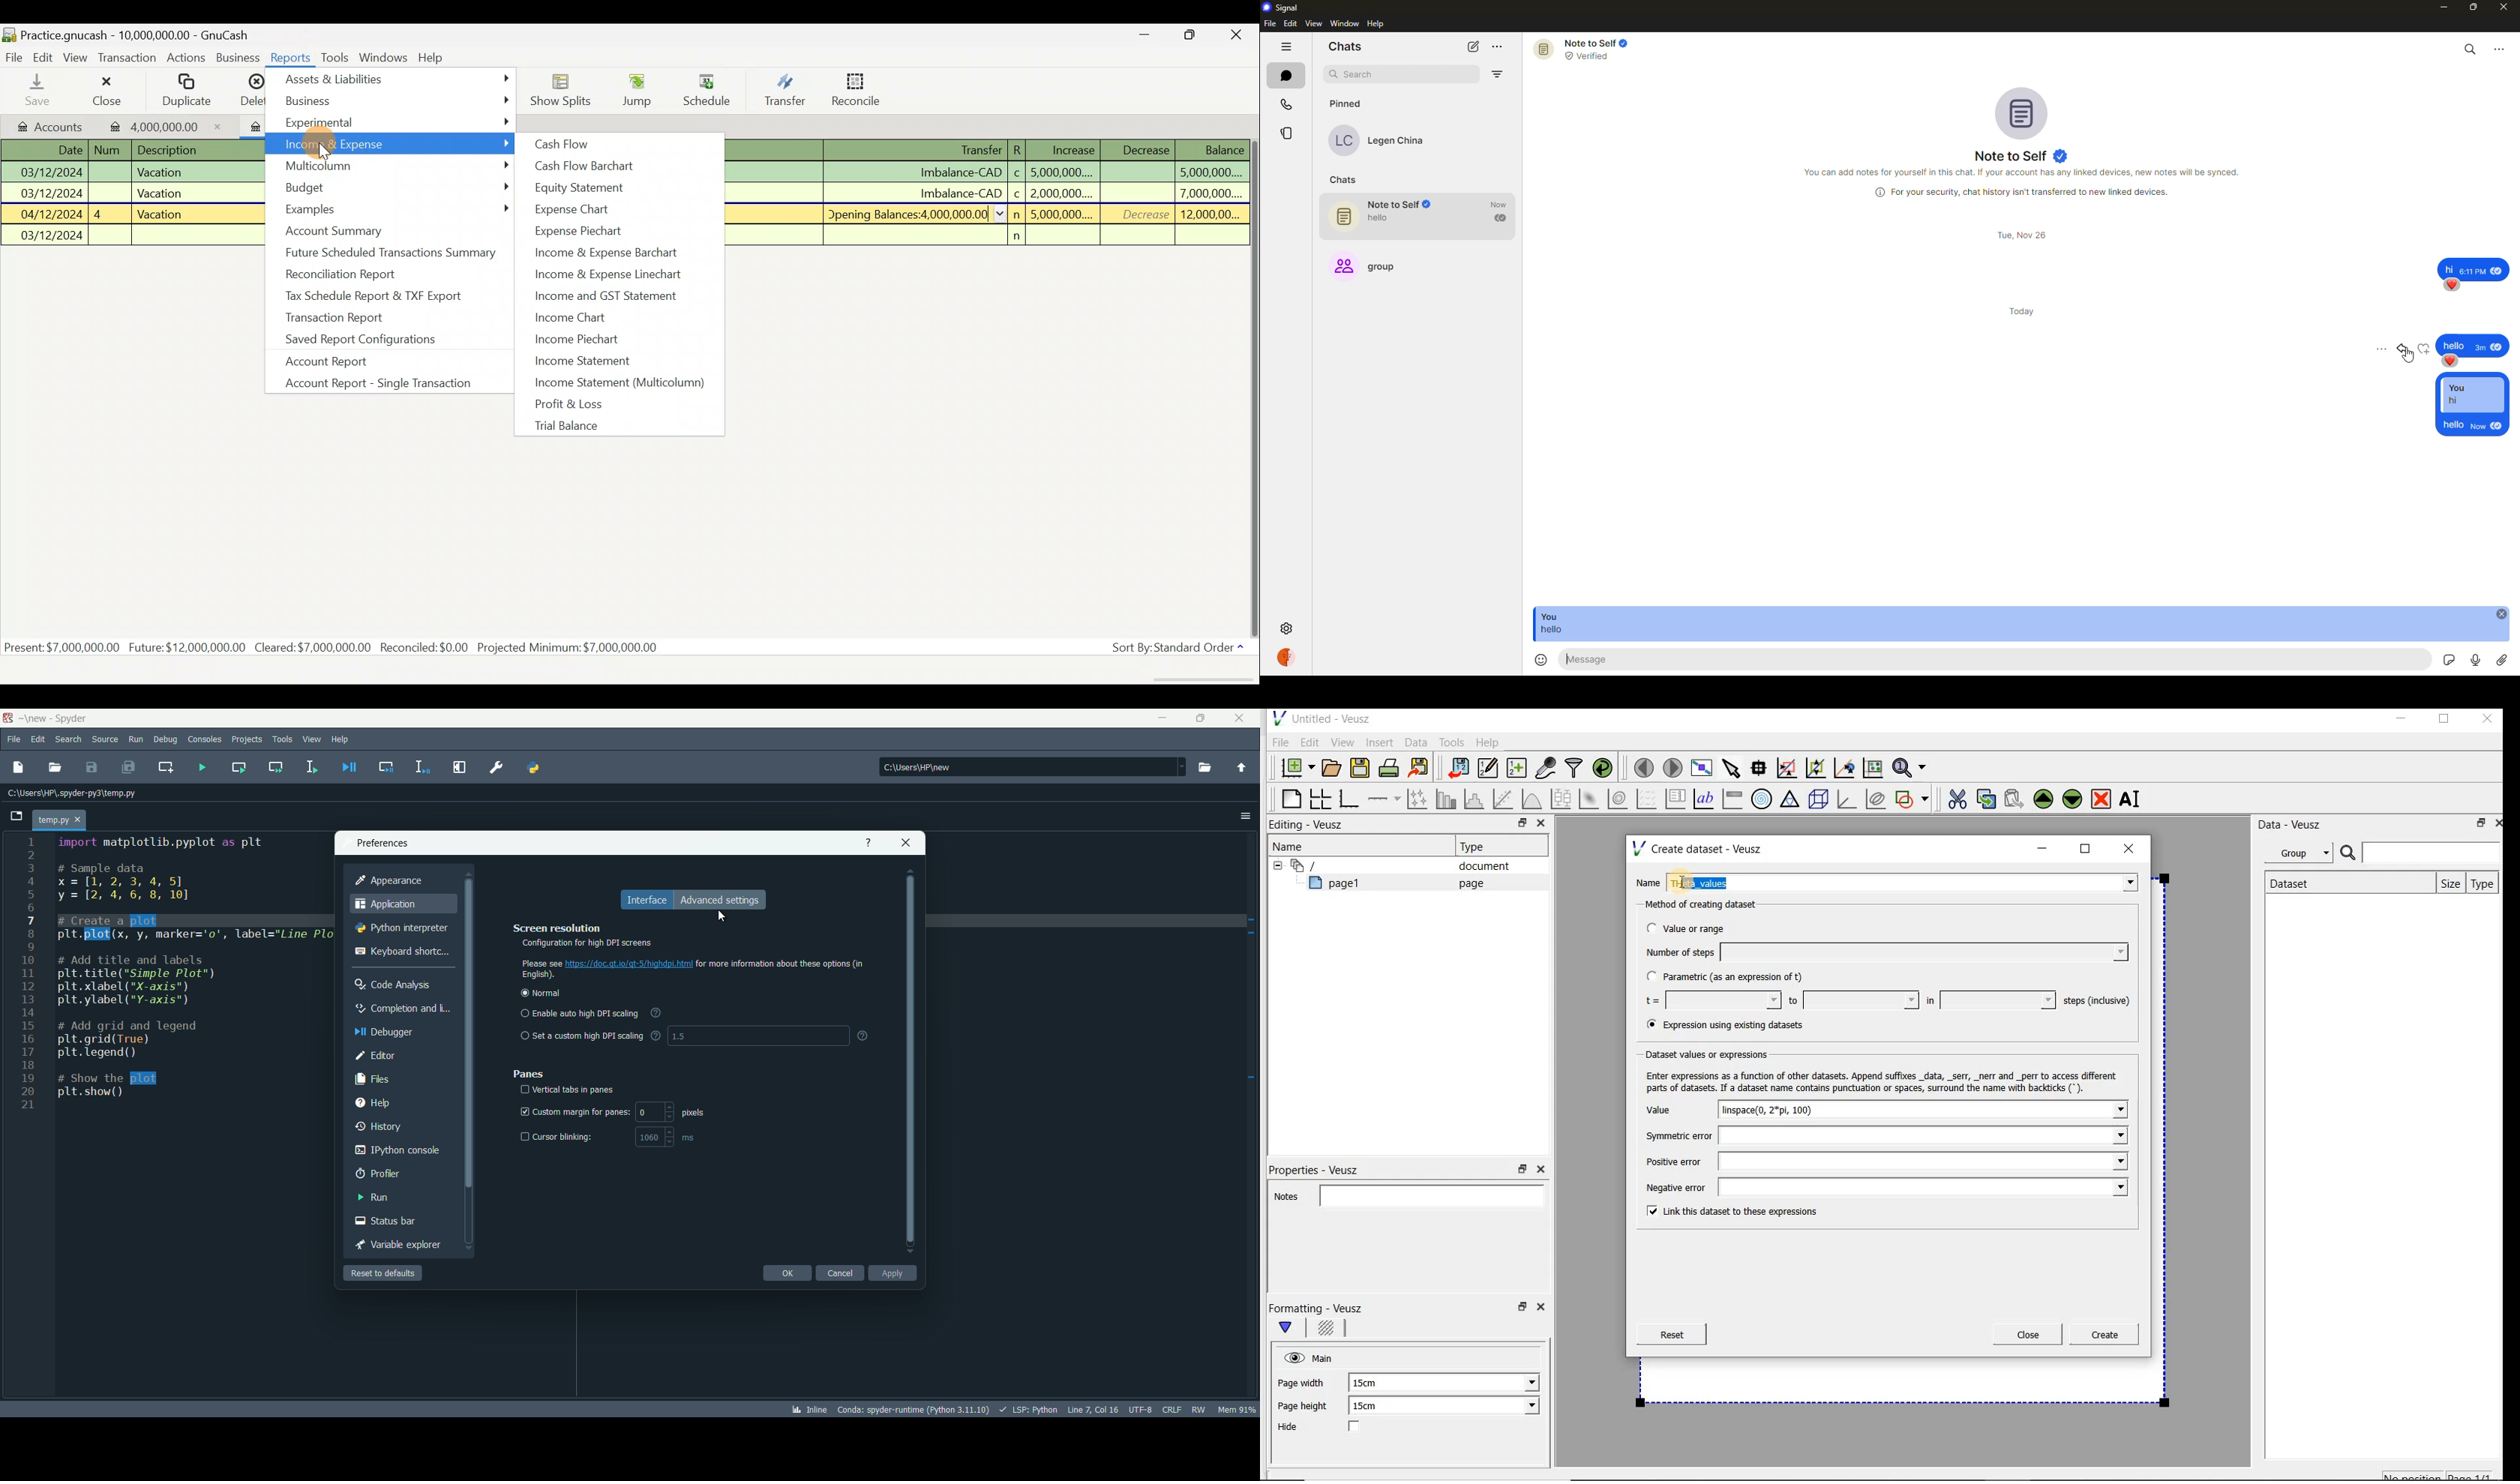 The image size is (2520, 1484). Describe the element at coordinates (1505, 799) in the screenshot. I see `Fit a function to data` at that location.